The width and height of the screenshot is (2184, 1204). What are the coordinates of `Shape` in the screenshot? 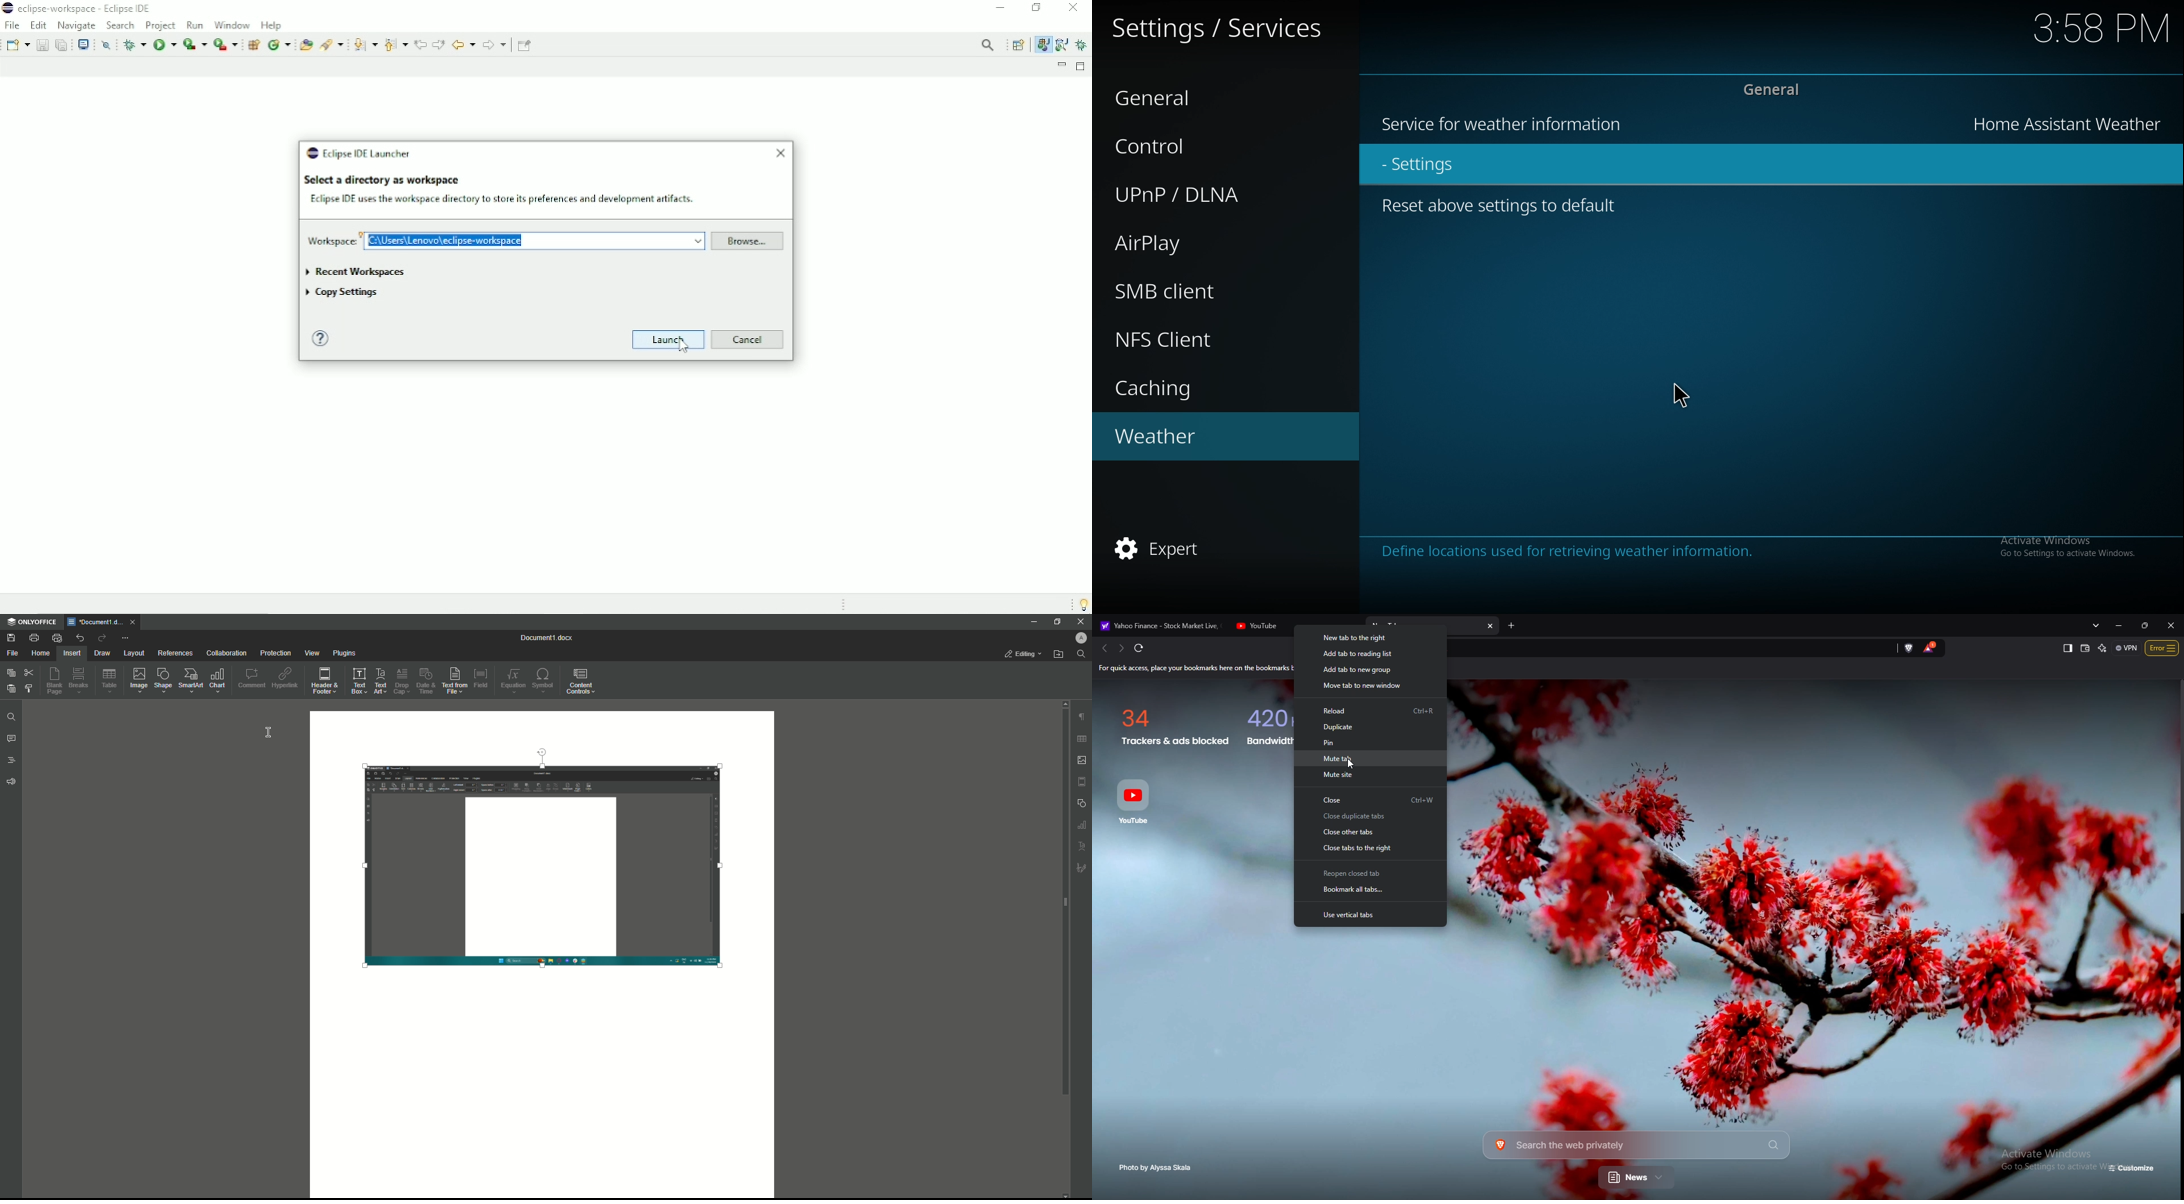 It's located at (163, 680).